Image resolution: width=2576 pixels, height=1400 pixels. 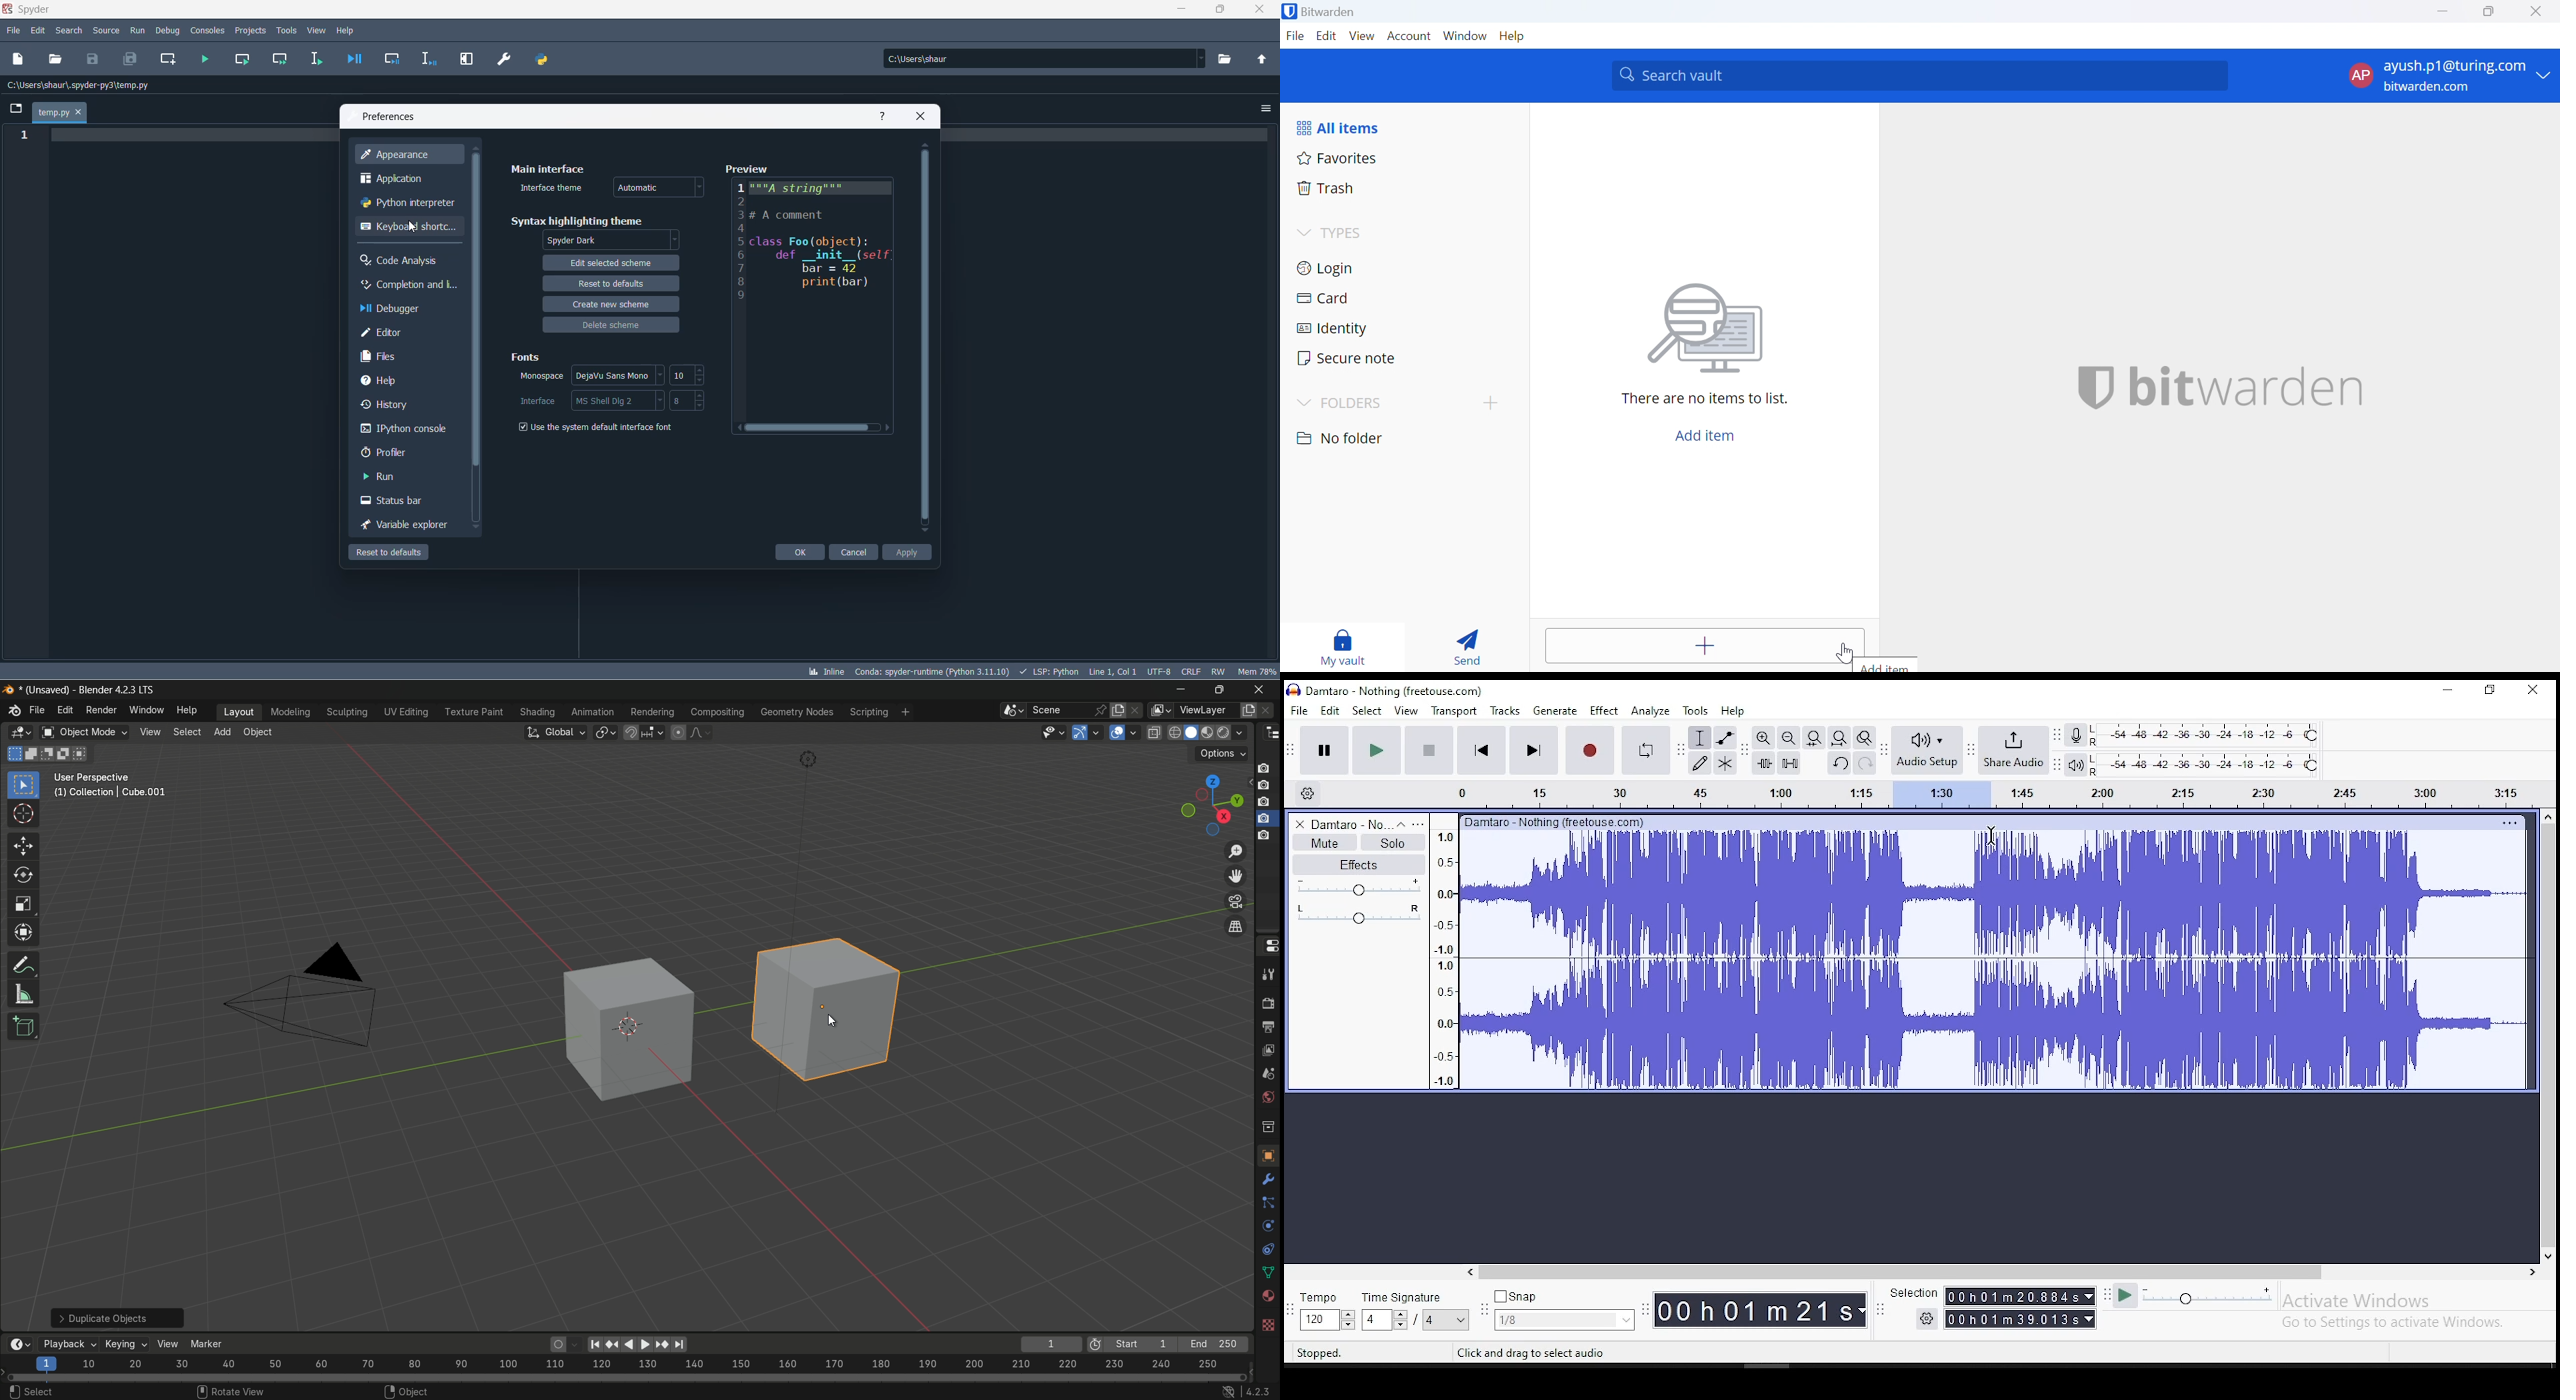 I want to click on appearance, so click(x=411, y=155).